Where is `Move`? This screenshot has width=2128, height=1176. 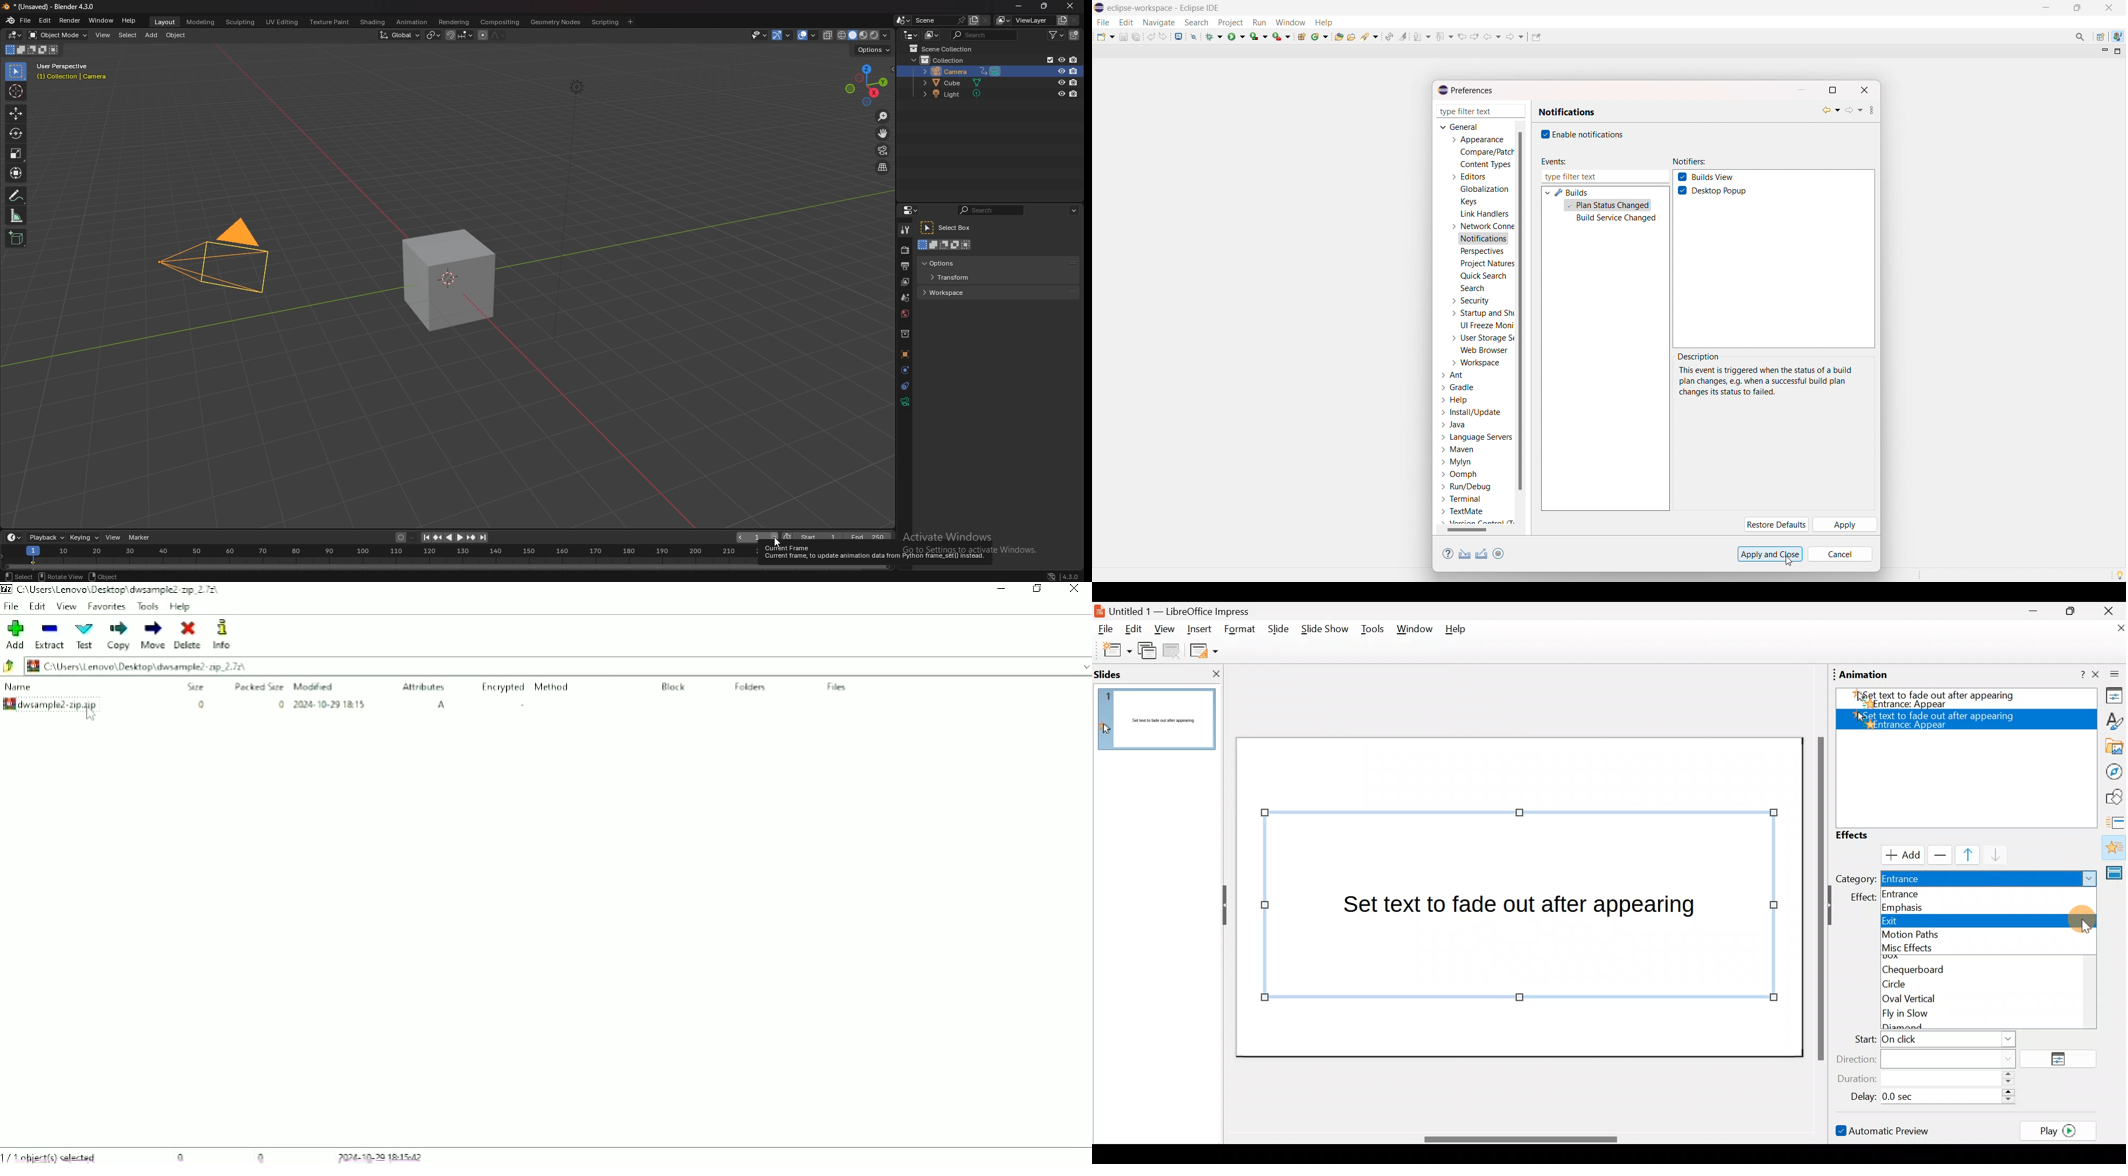
Move is located at coordinates (152, 635).